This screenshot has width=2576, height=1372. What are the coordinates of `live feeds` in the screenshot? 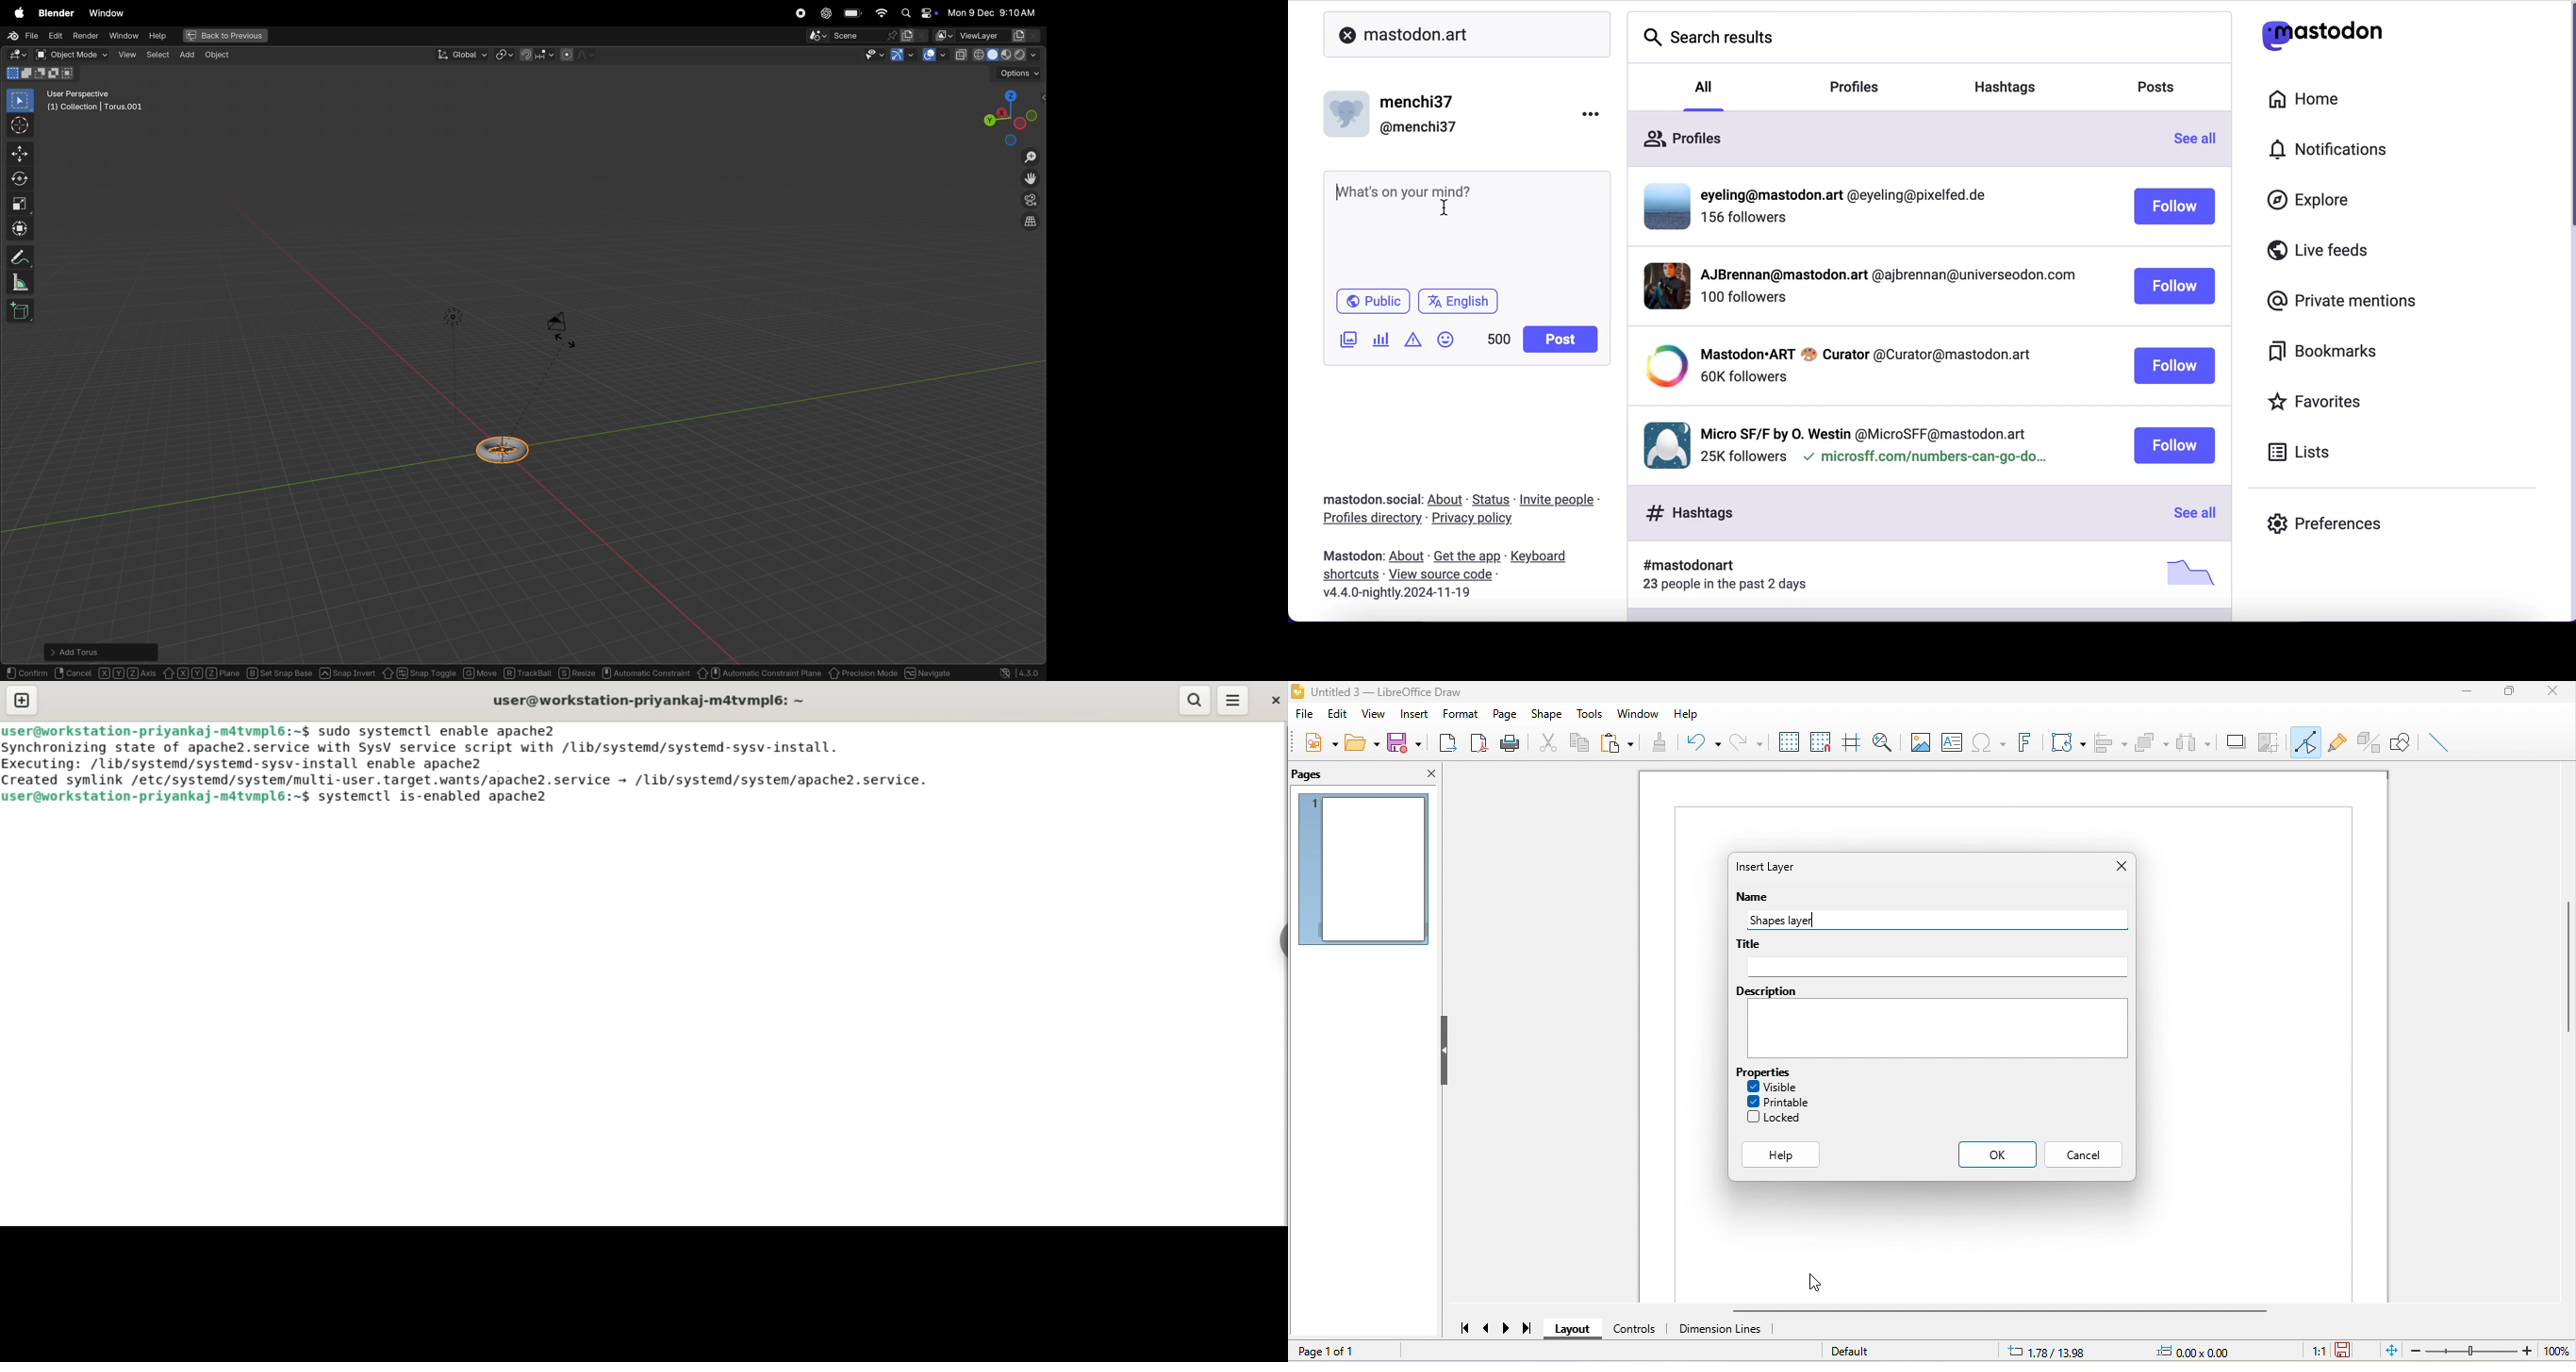 It's located at (2318, 254).